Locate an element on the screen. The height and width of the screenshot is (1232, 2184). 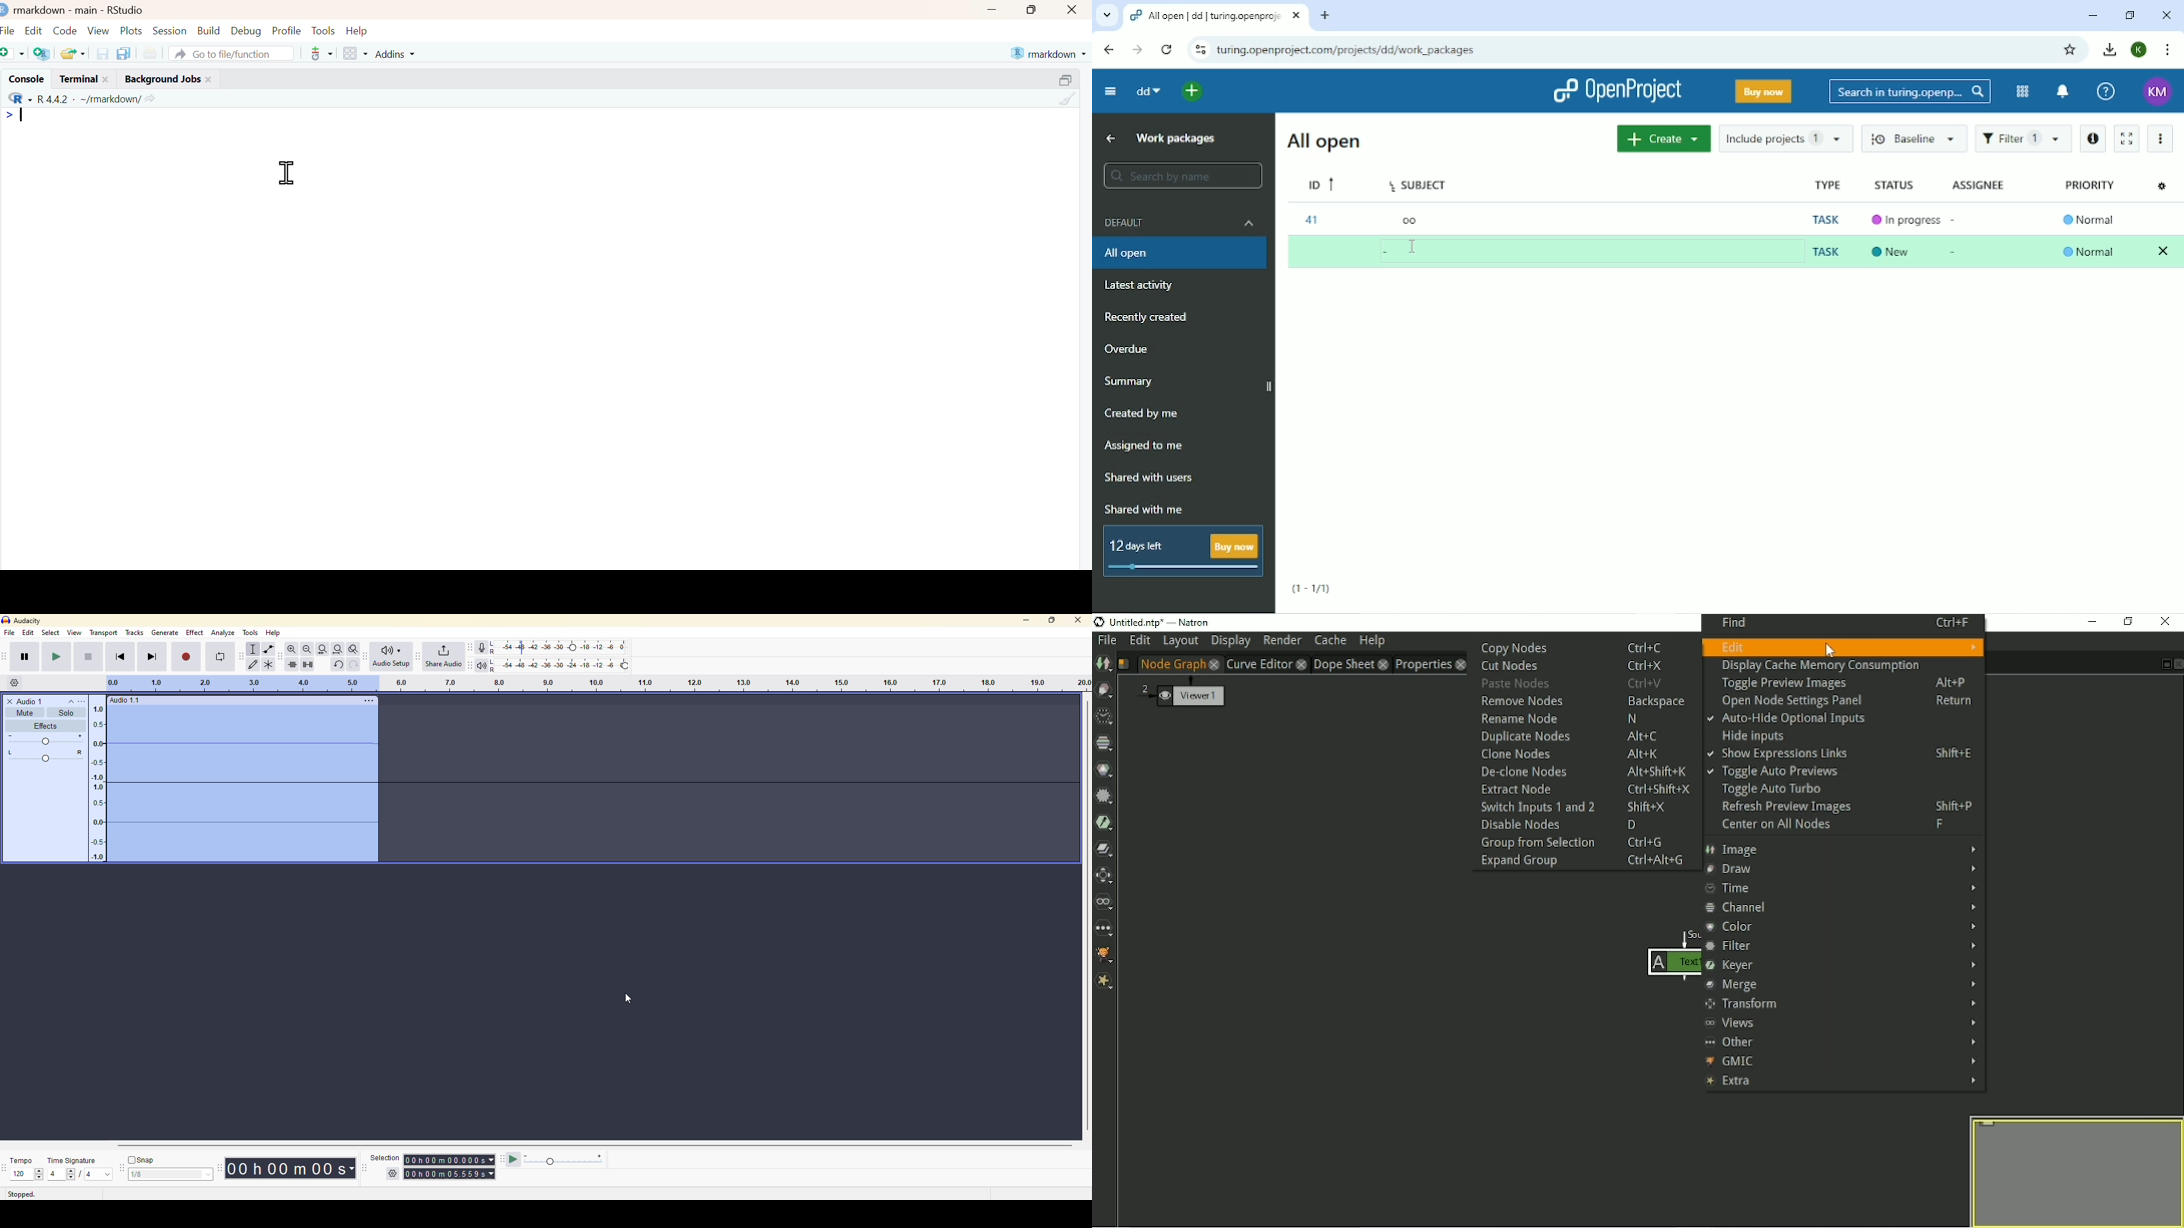
Buy now is located at coordinates (1762, 93).